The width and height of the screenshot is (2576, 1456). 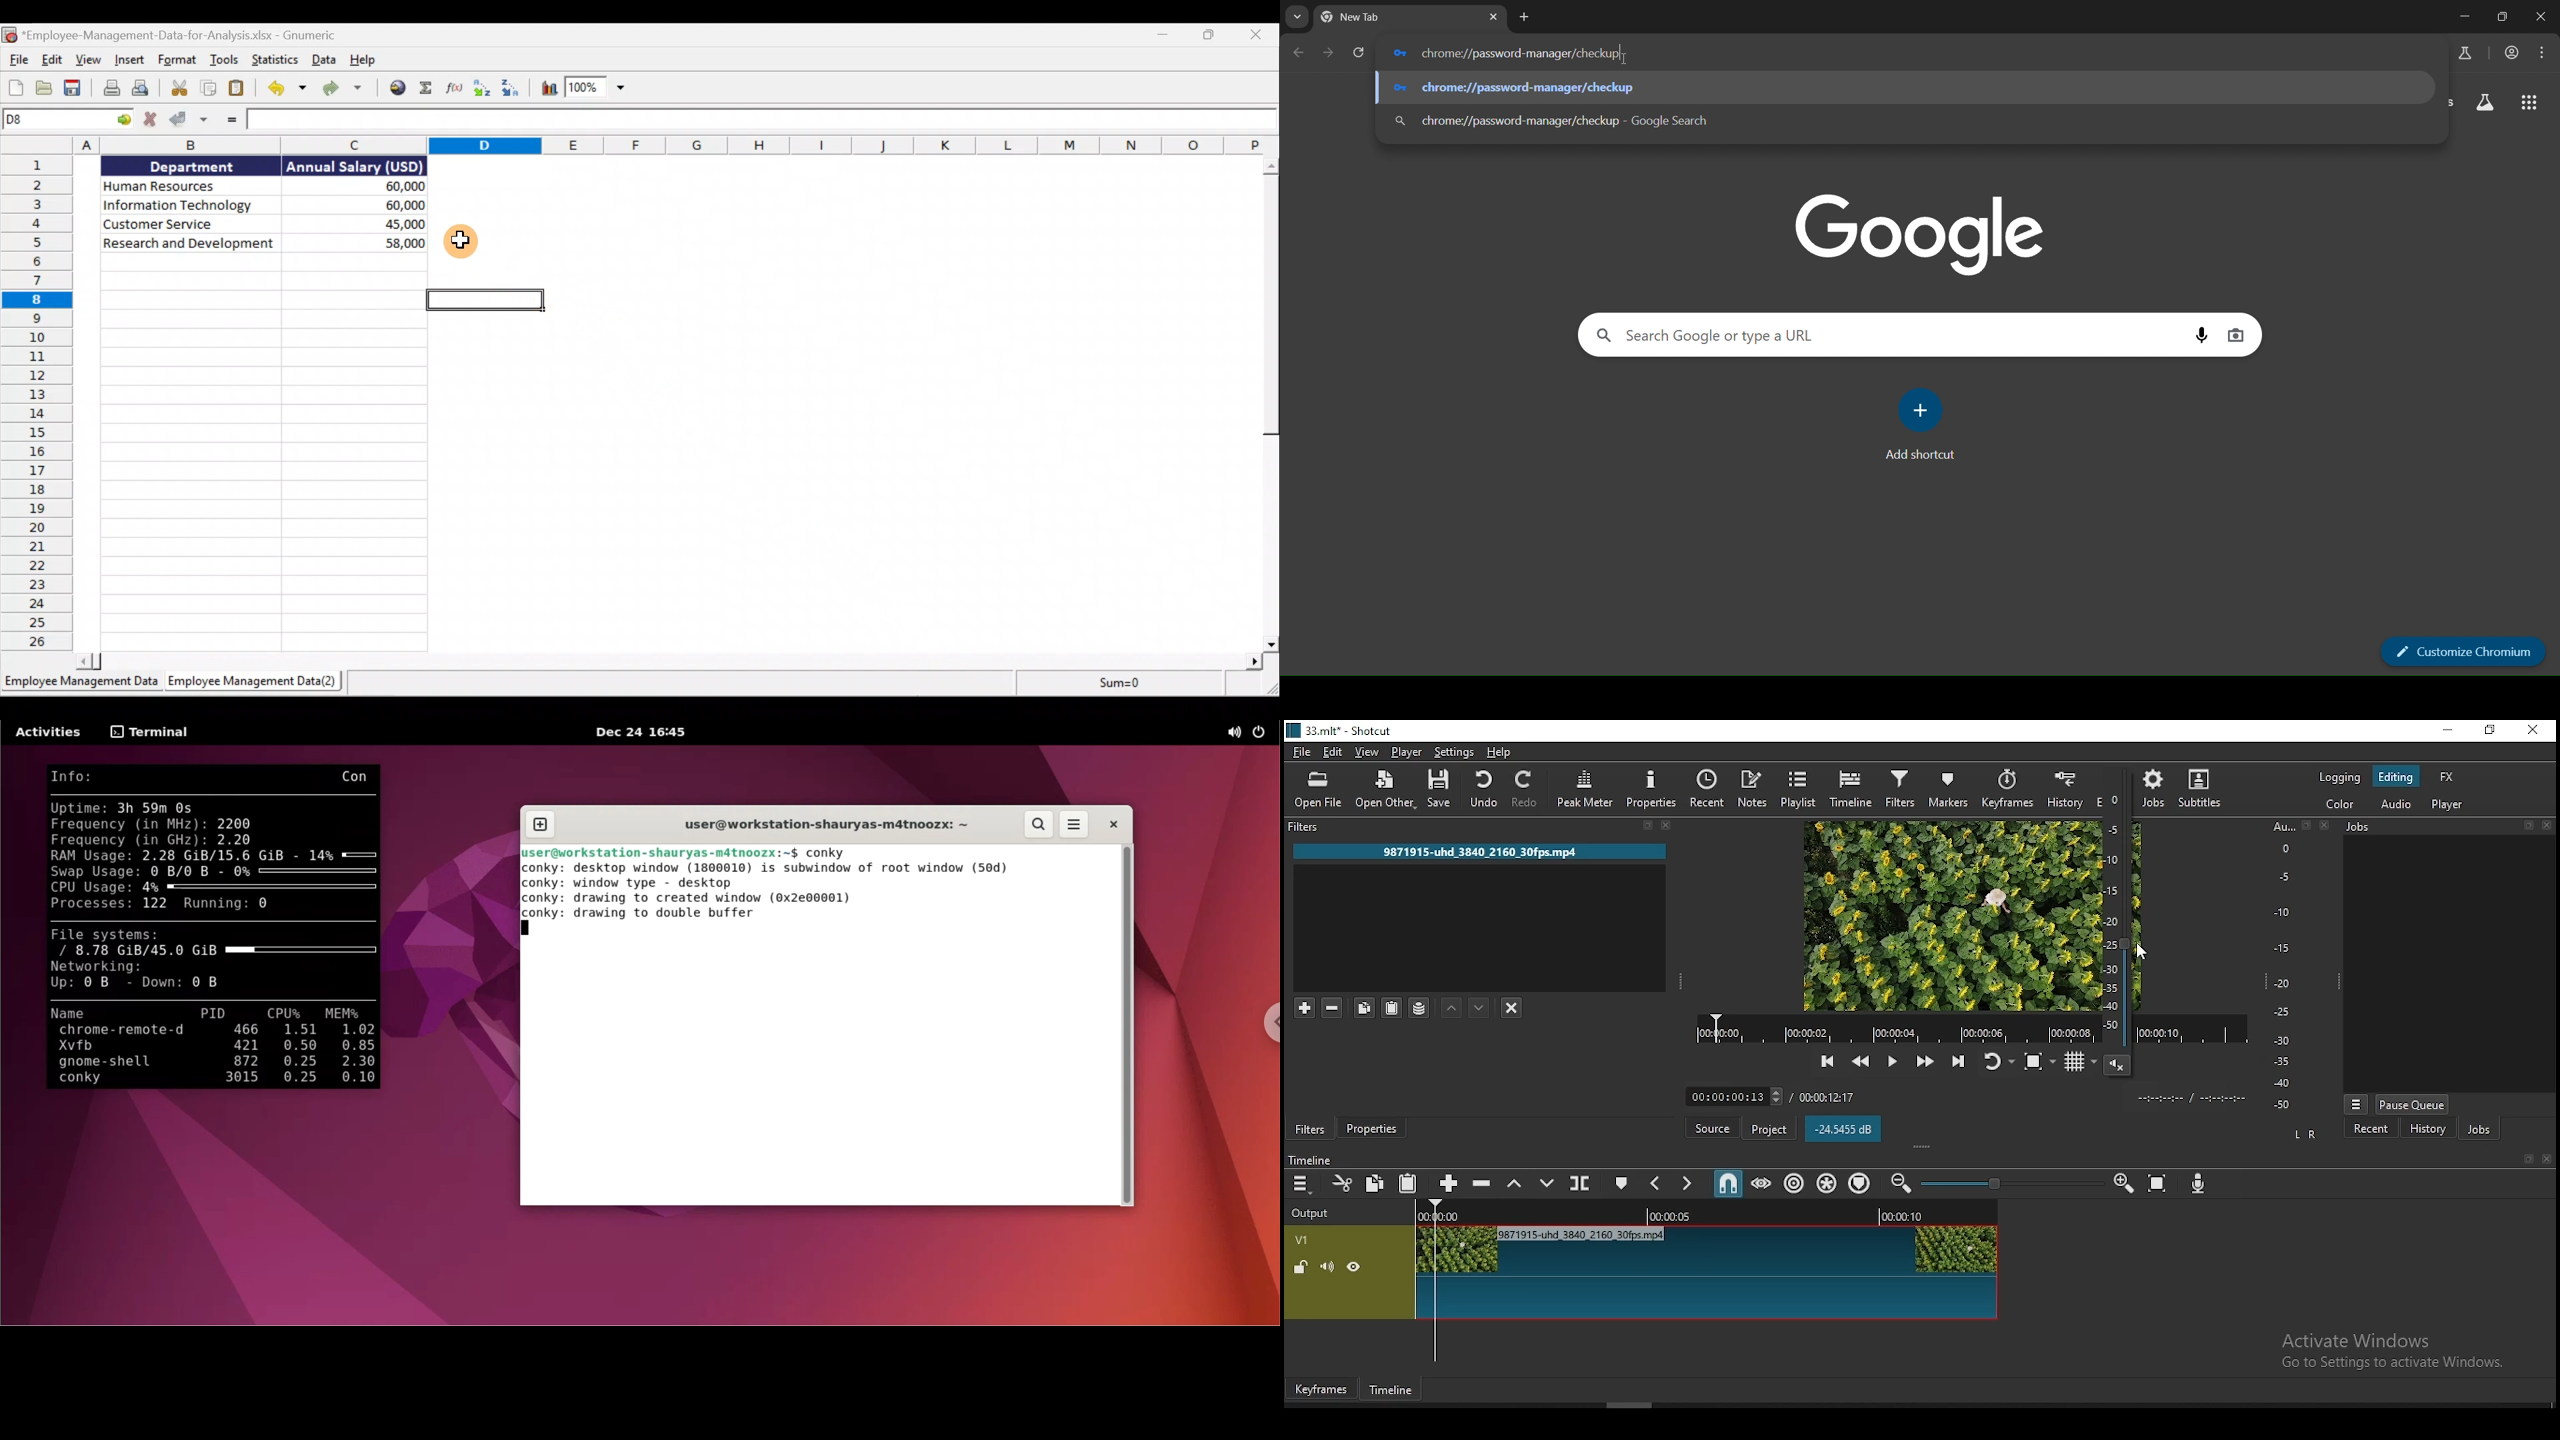 What do you see at coordinates (285, 88) in the screenshot?
I see `Undo the last action` at bounding box center [285, 88].